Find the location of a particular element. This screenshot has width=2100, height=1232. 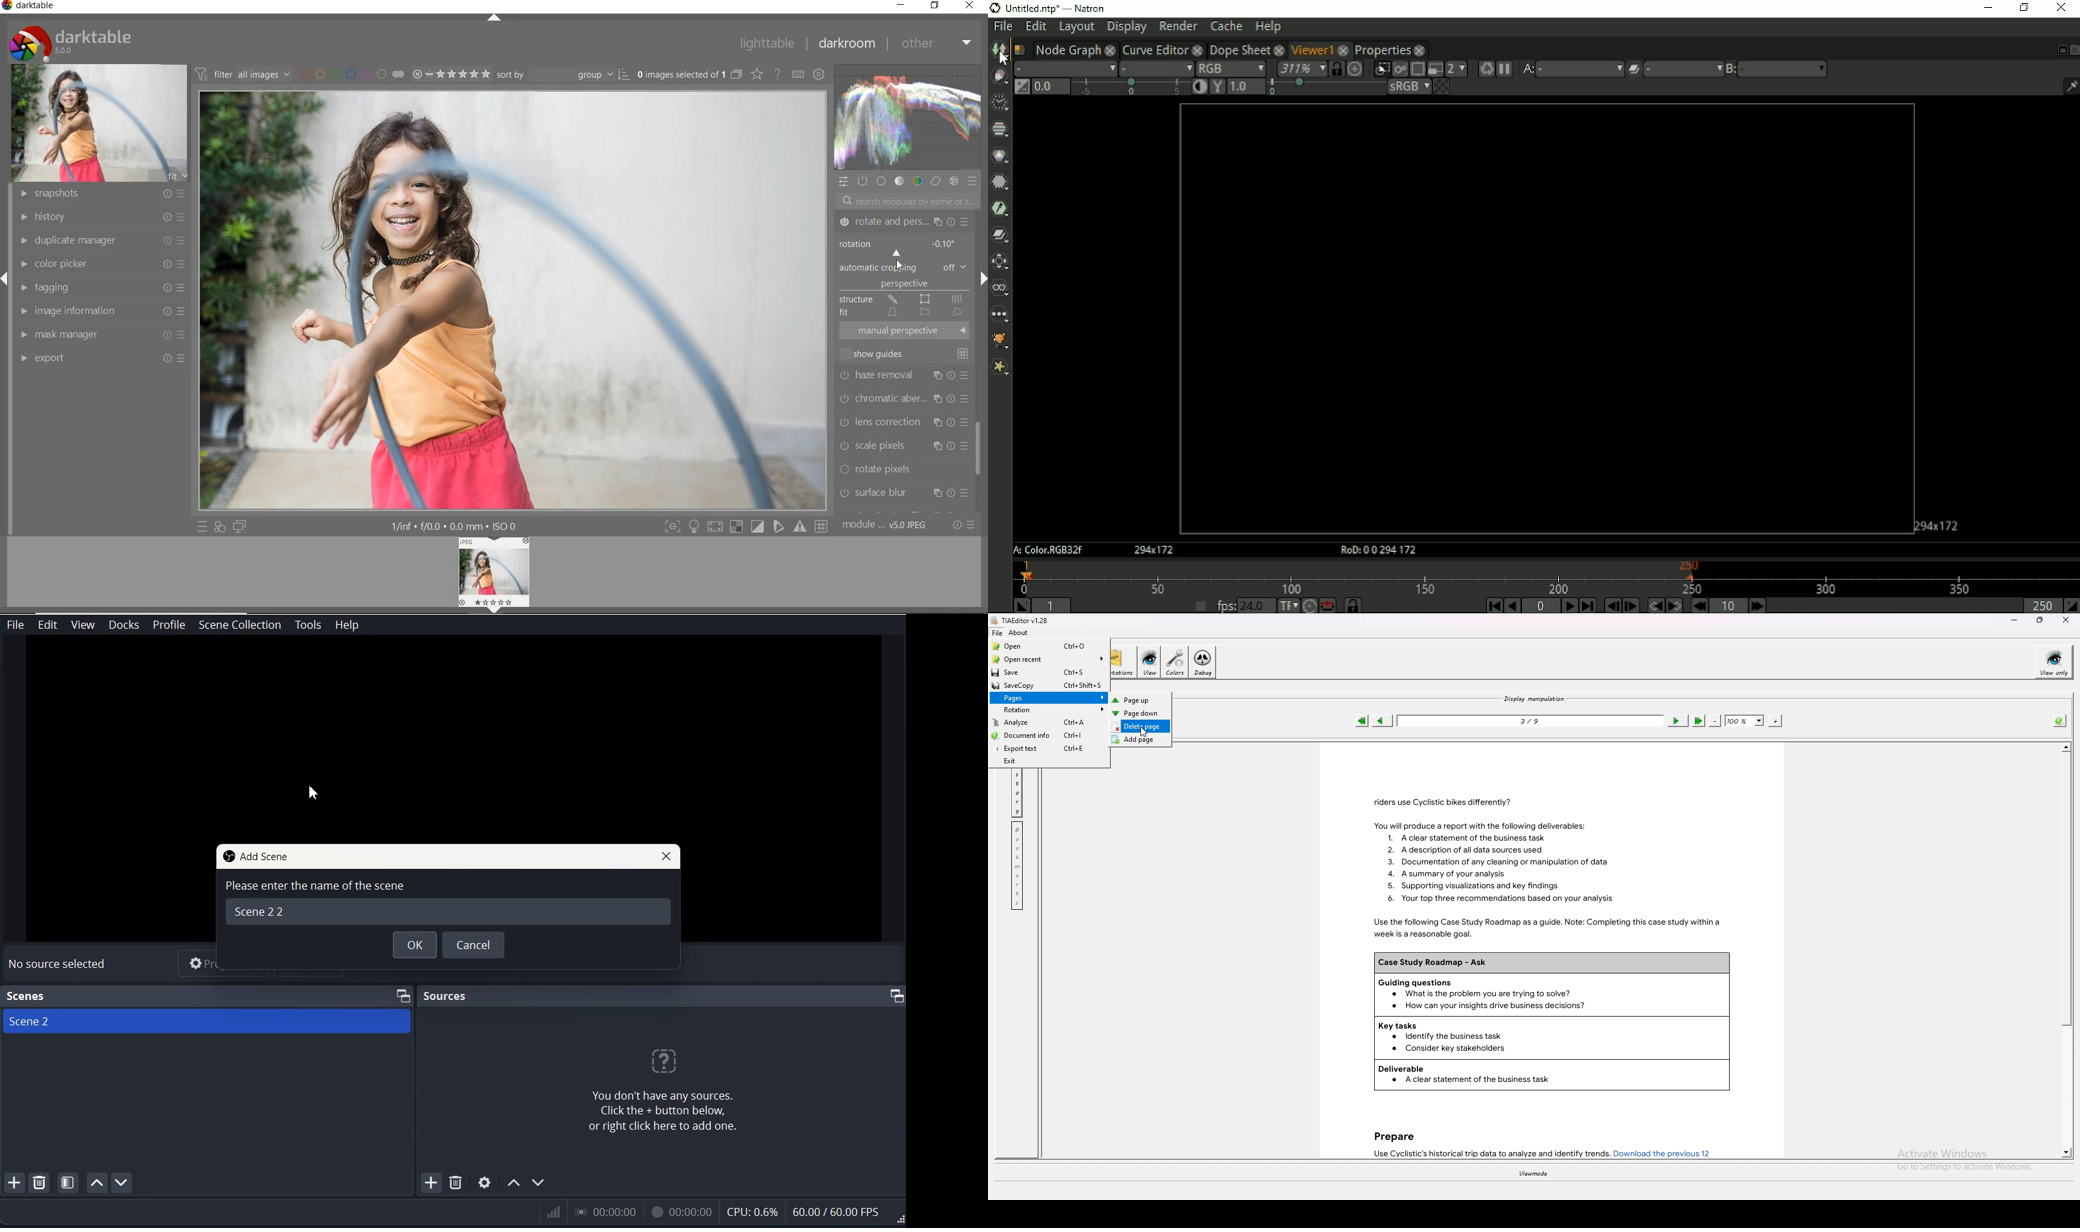

Open Source Settings is located at coordinates (485, 1182).